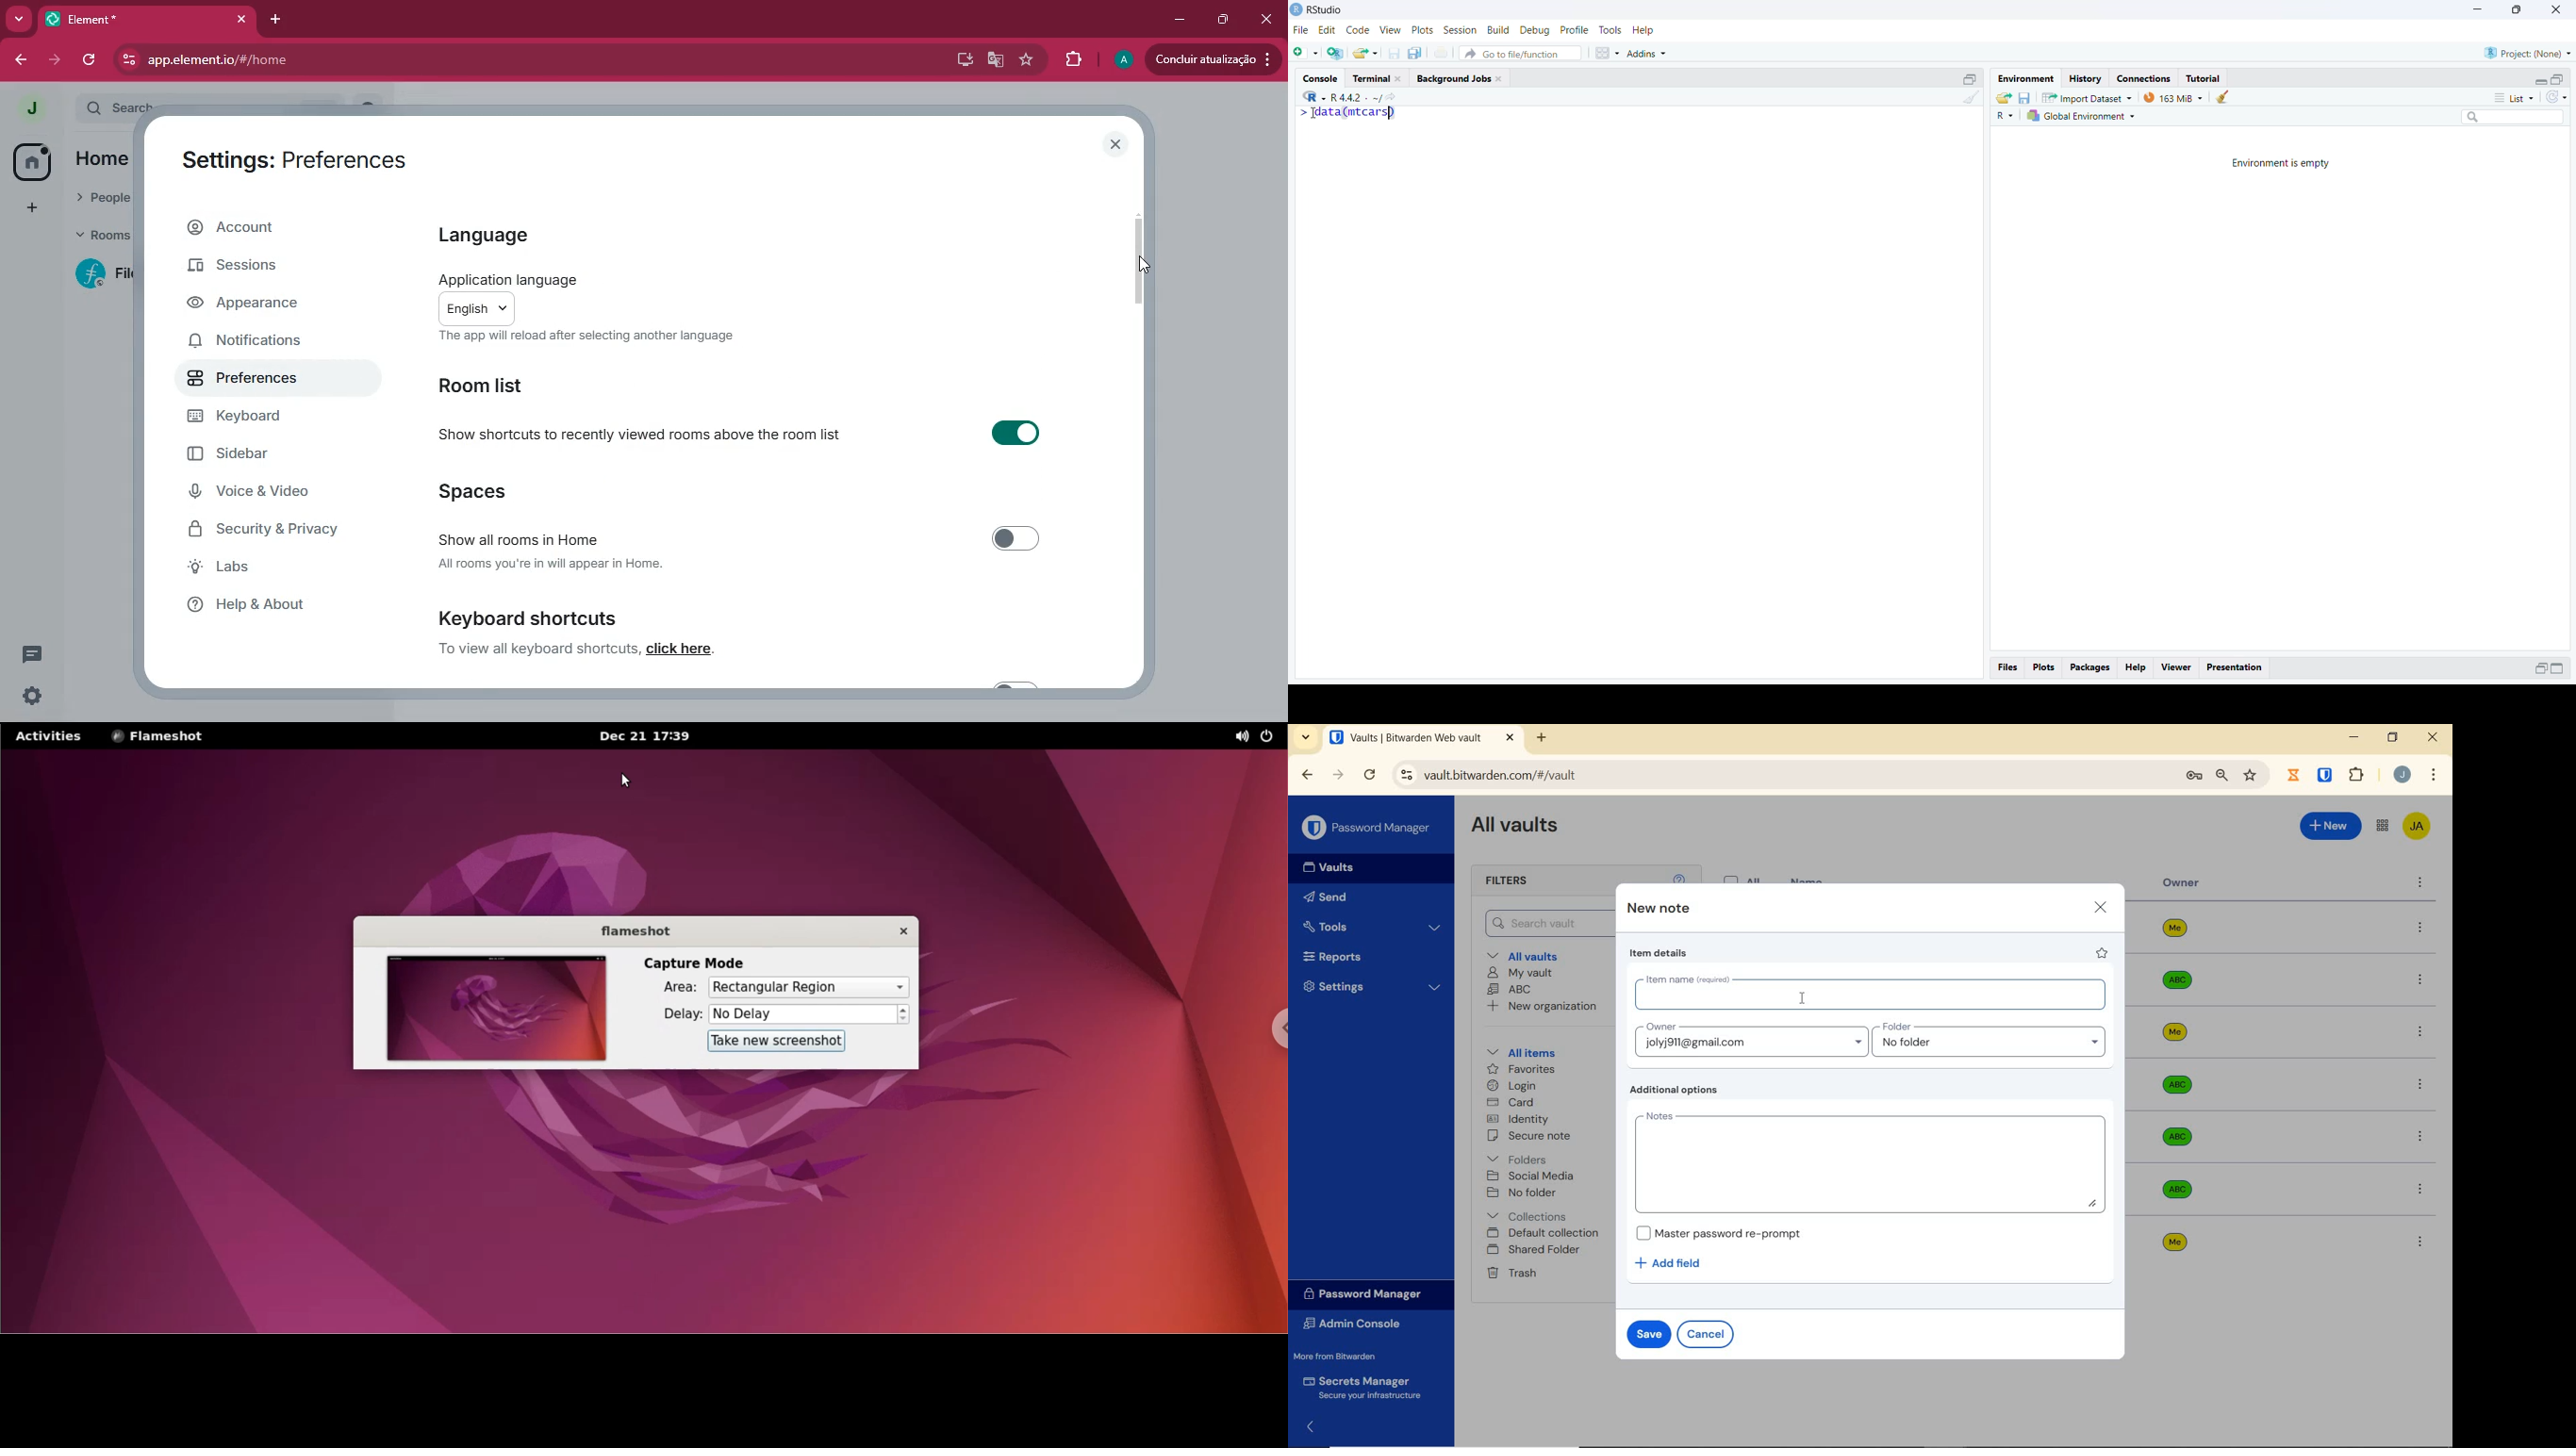  What do you see at coordinates (2528, 53) in the screenshot?
I see `Project: (None)` at bounding box center [2528, 53].